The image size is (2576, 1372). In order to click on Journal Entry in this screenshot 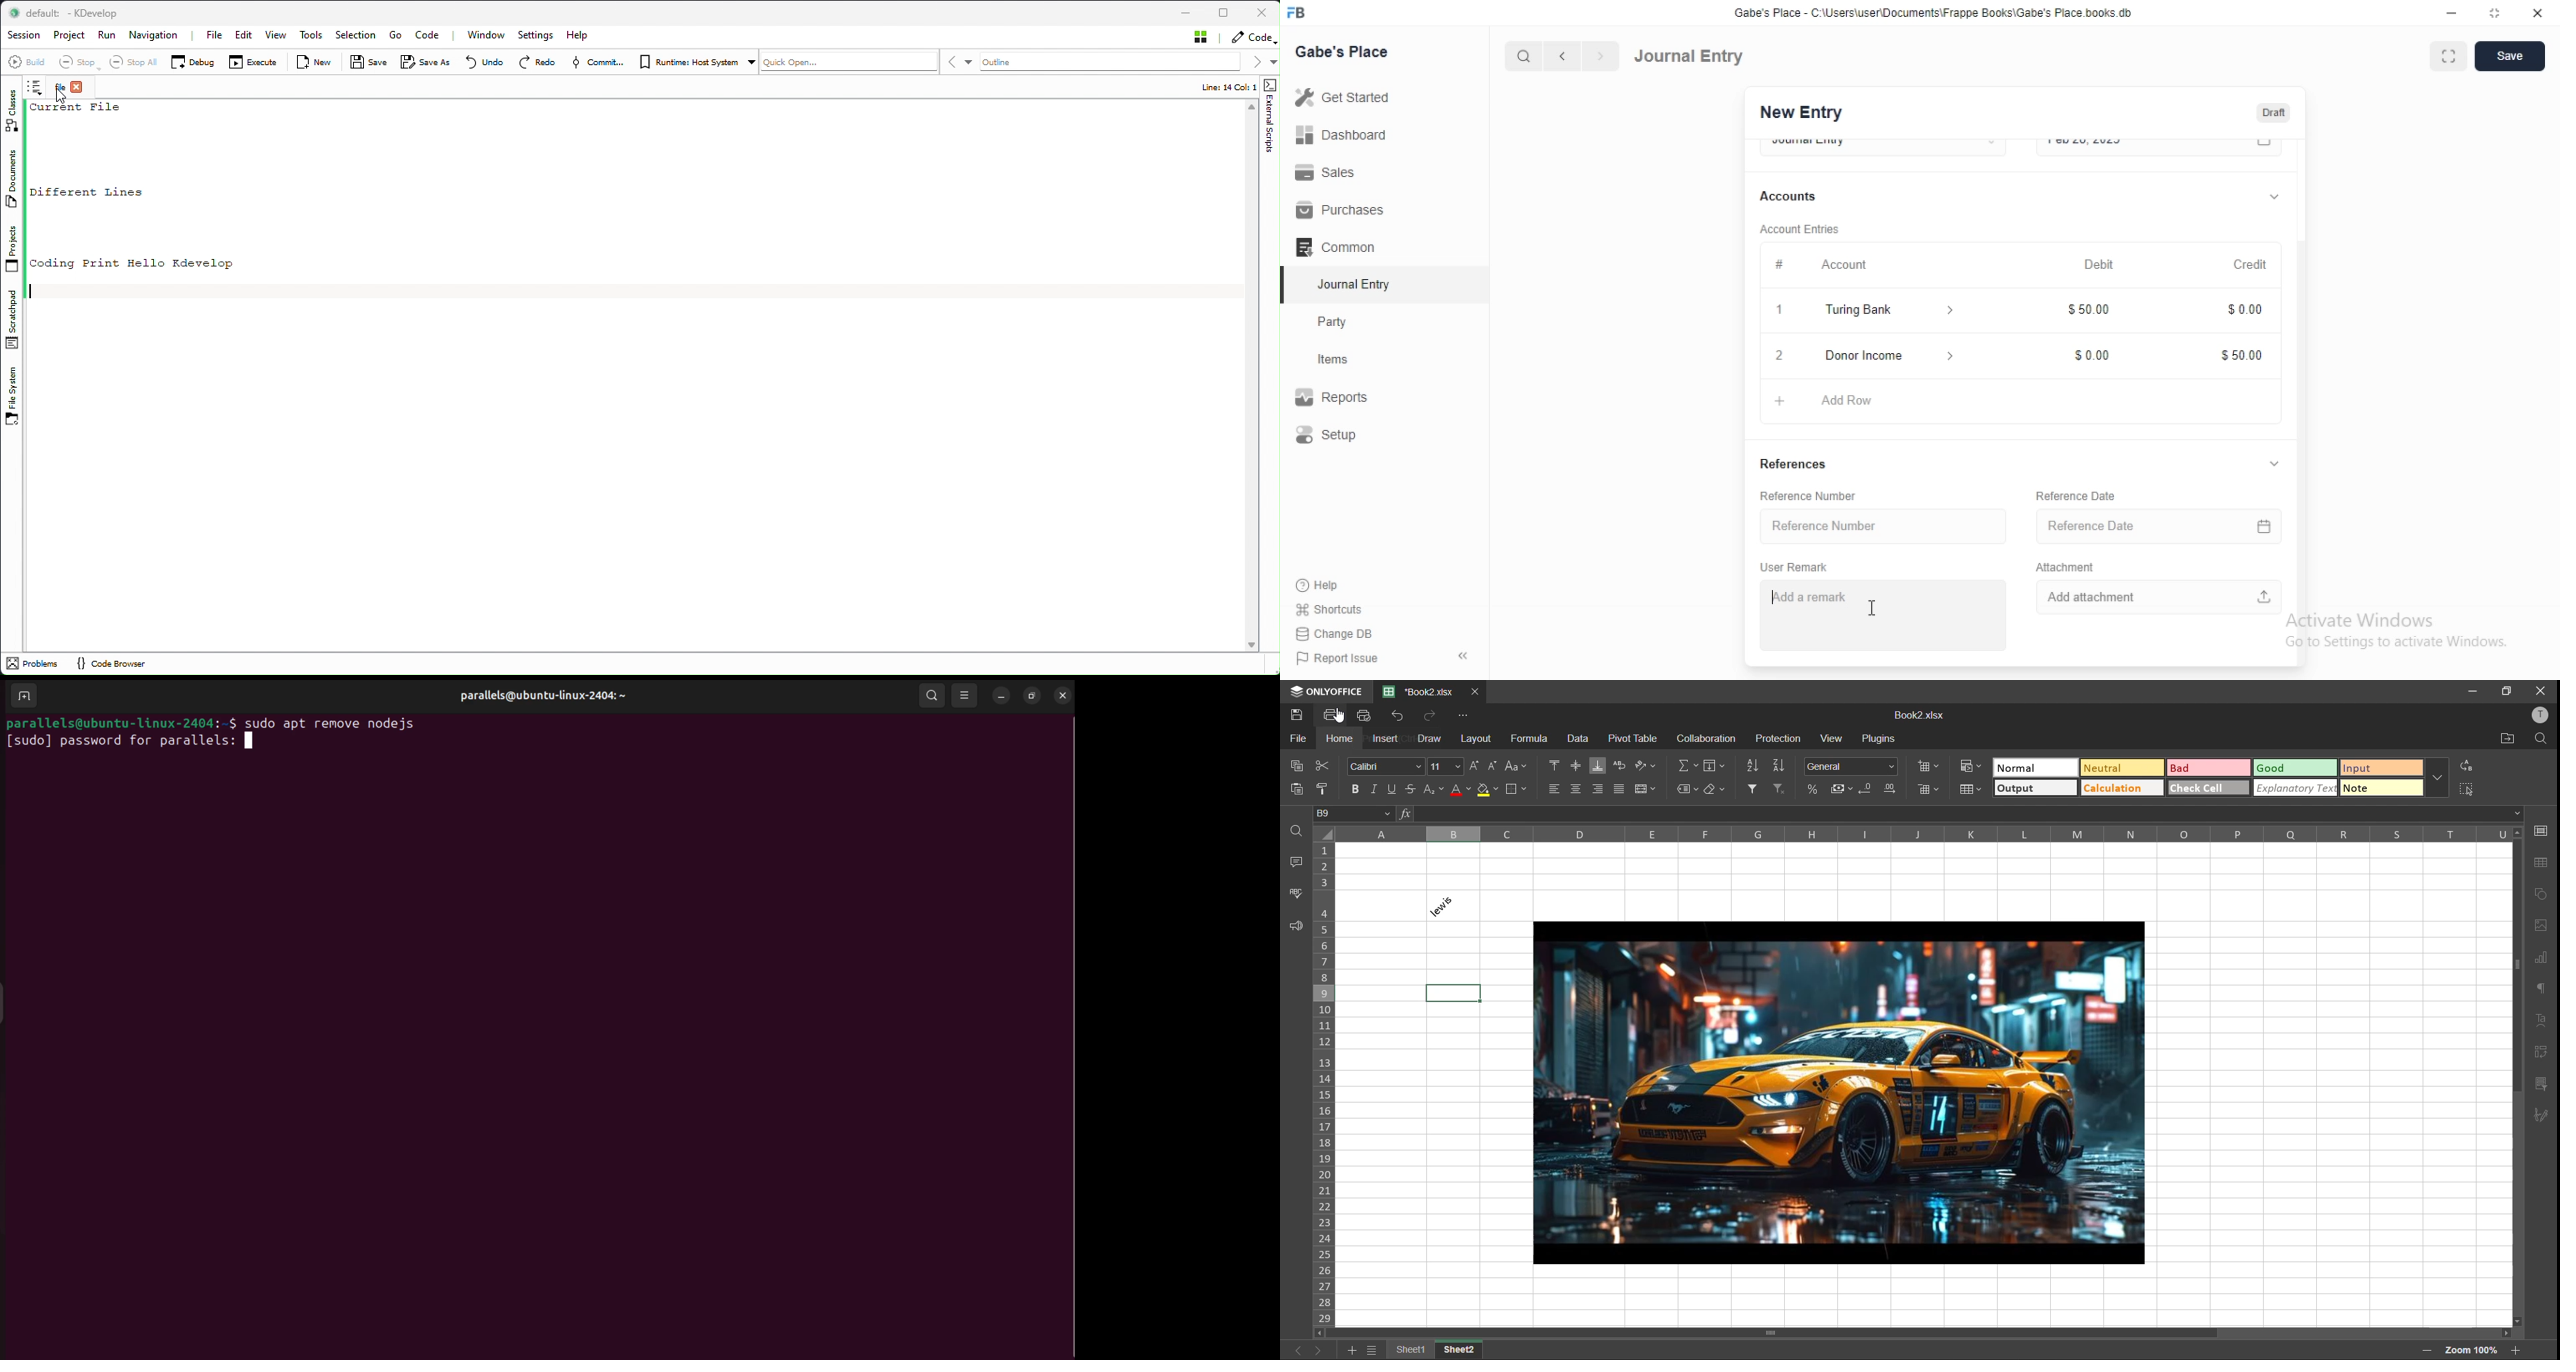, I will do `click(1345, 286)`.